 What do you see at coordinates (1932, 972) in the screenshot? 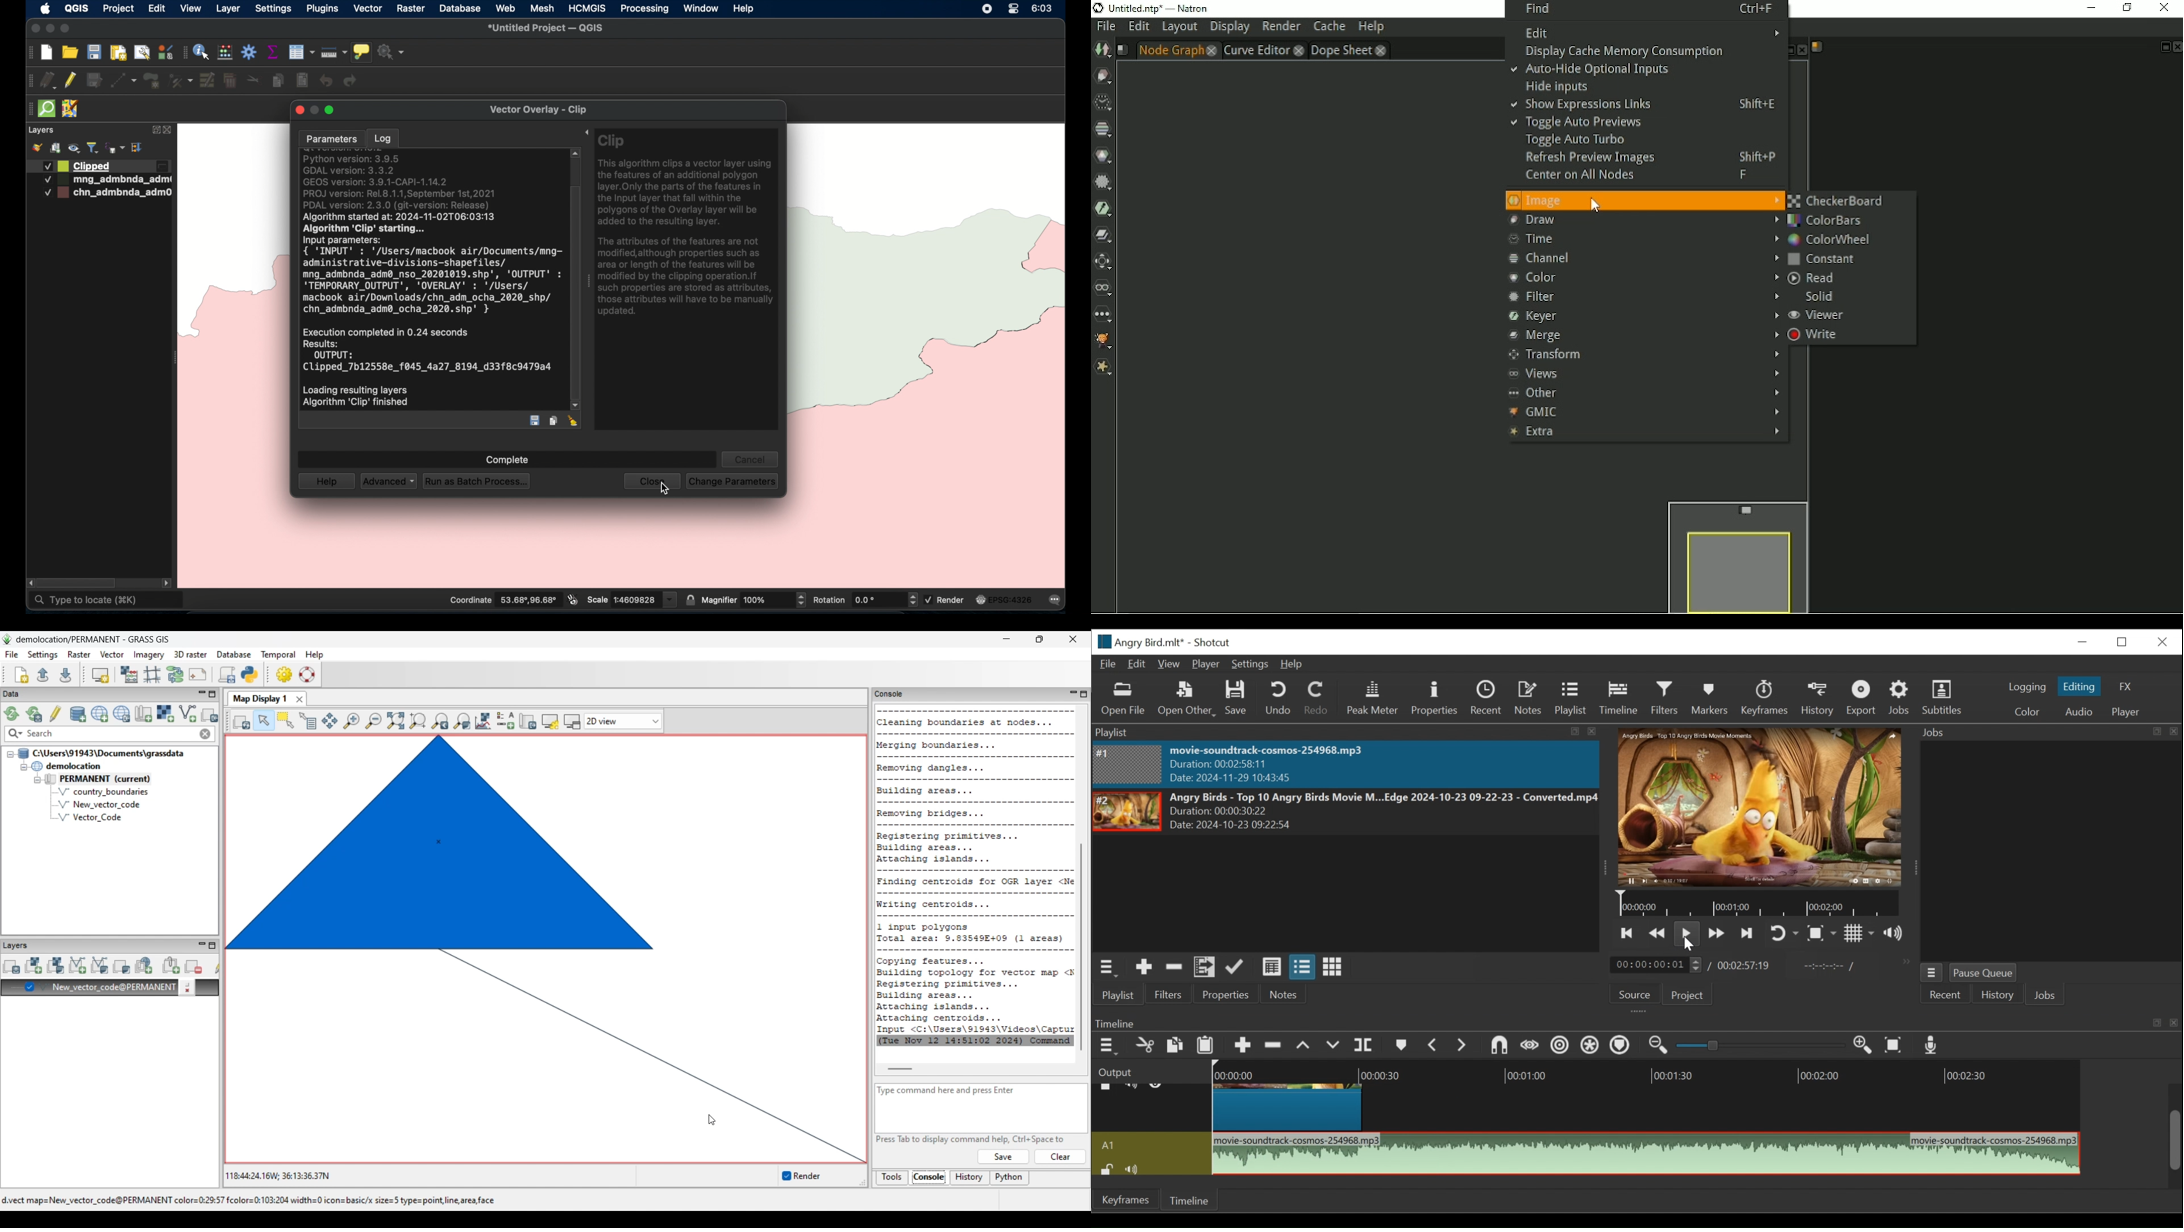
I see `Jobs Menu` at bounding box center [1932, 972].